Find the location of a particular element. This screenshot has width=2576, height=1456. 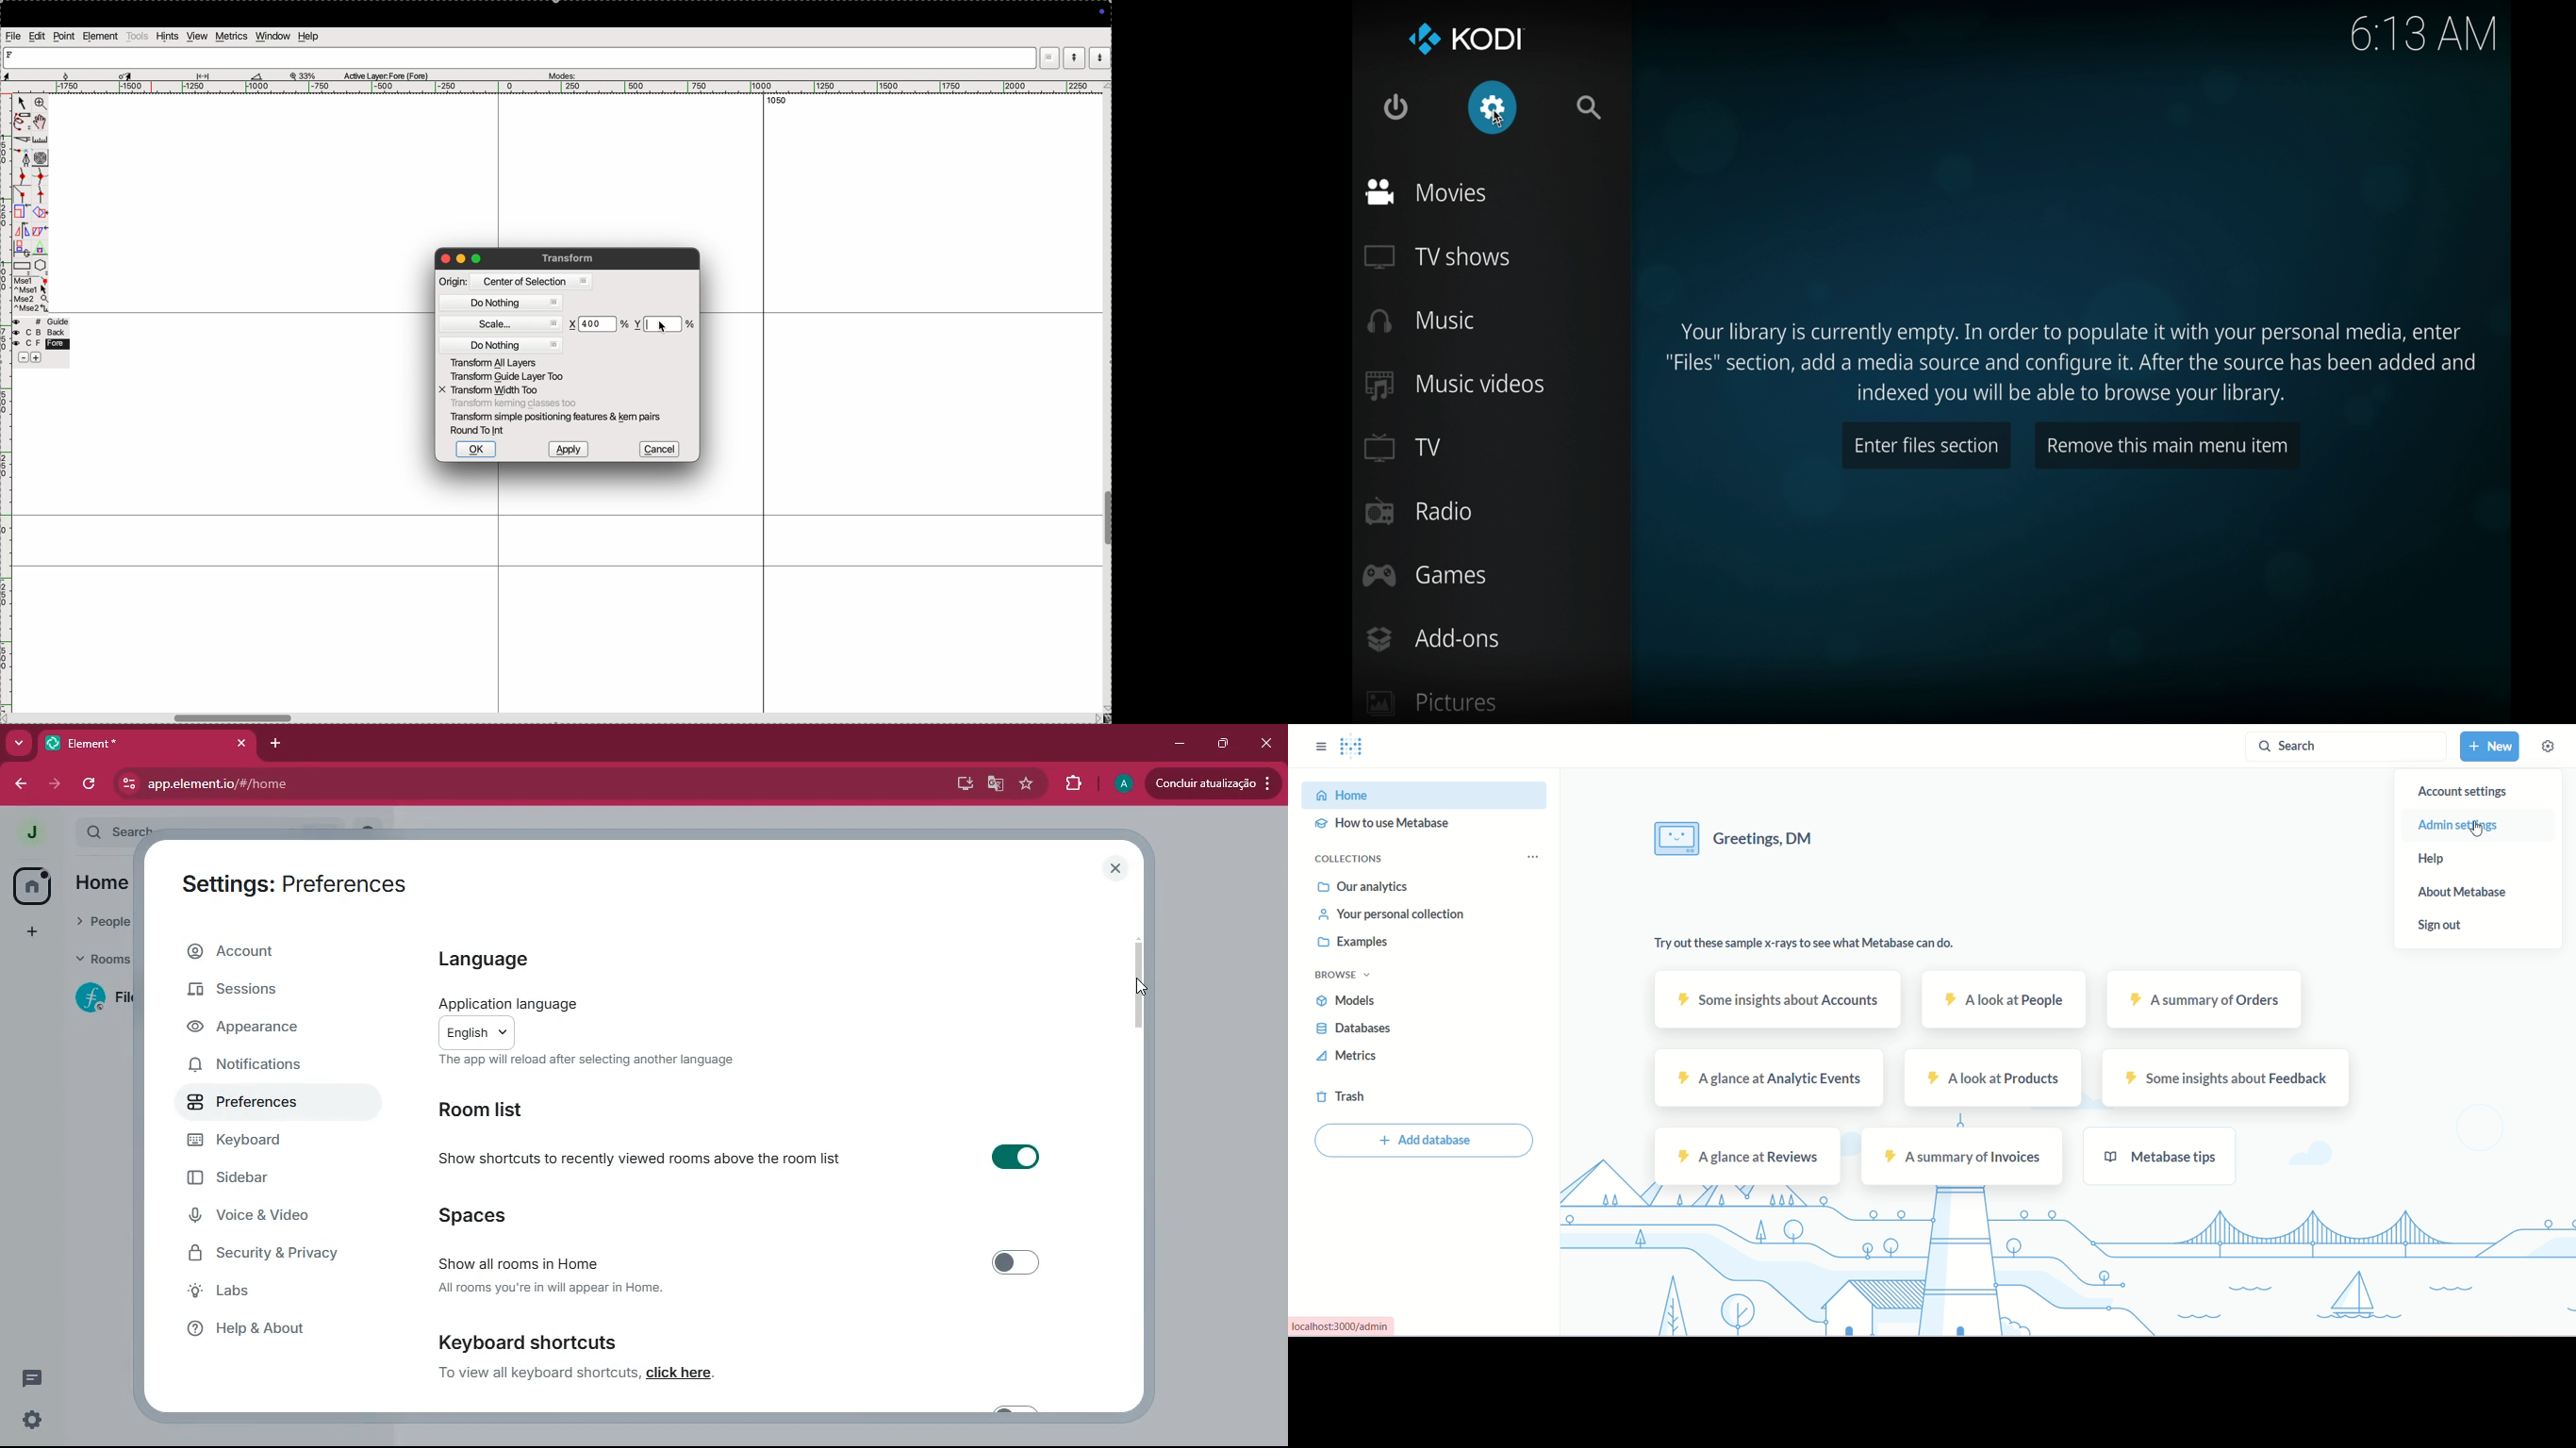

feedback is located at coordinates (2226, 1079).